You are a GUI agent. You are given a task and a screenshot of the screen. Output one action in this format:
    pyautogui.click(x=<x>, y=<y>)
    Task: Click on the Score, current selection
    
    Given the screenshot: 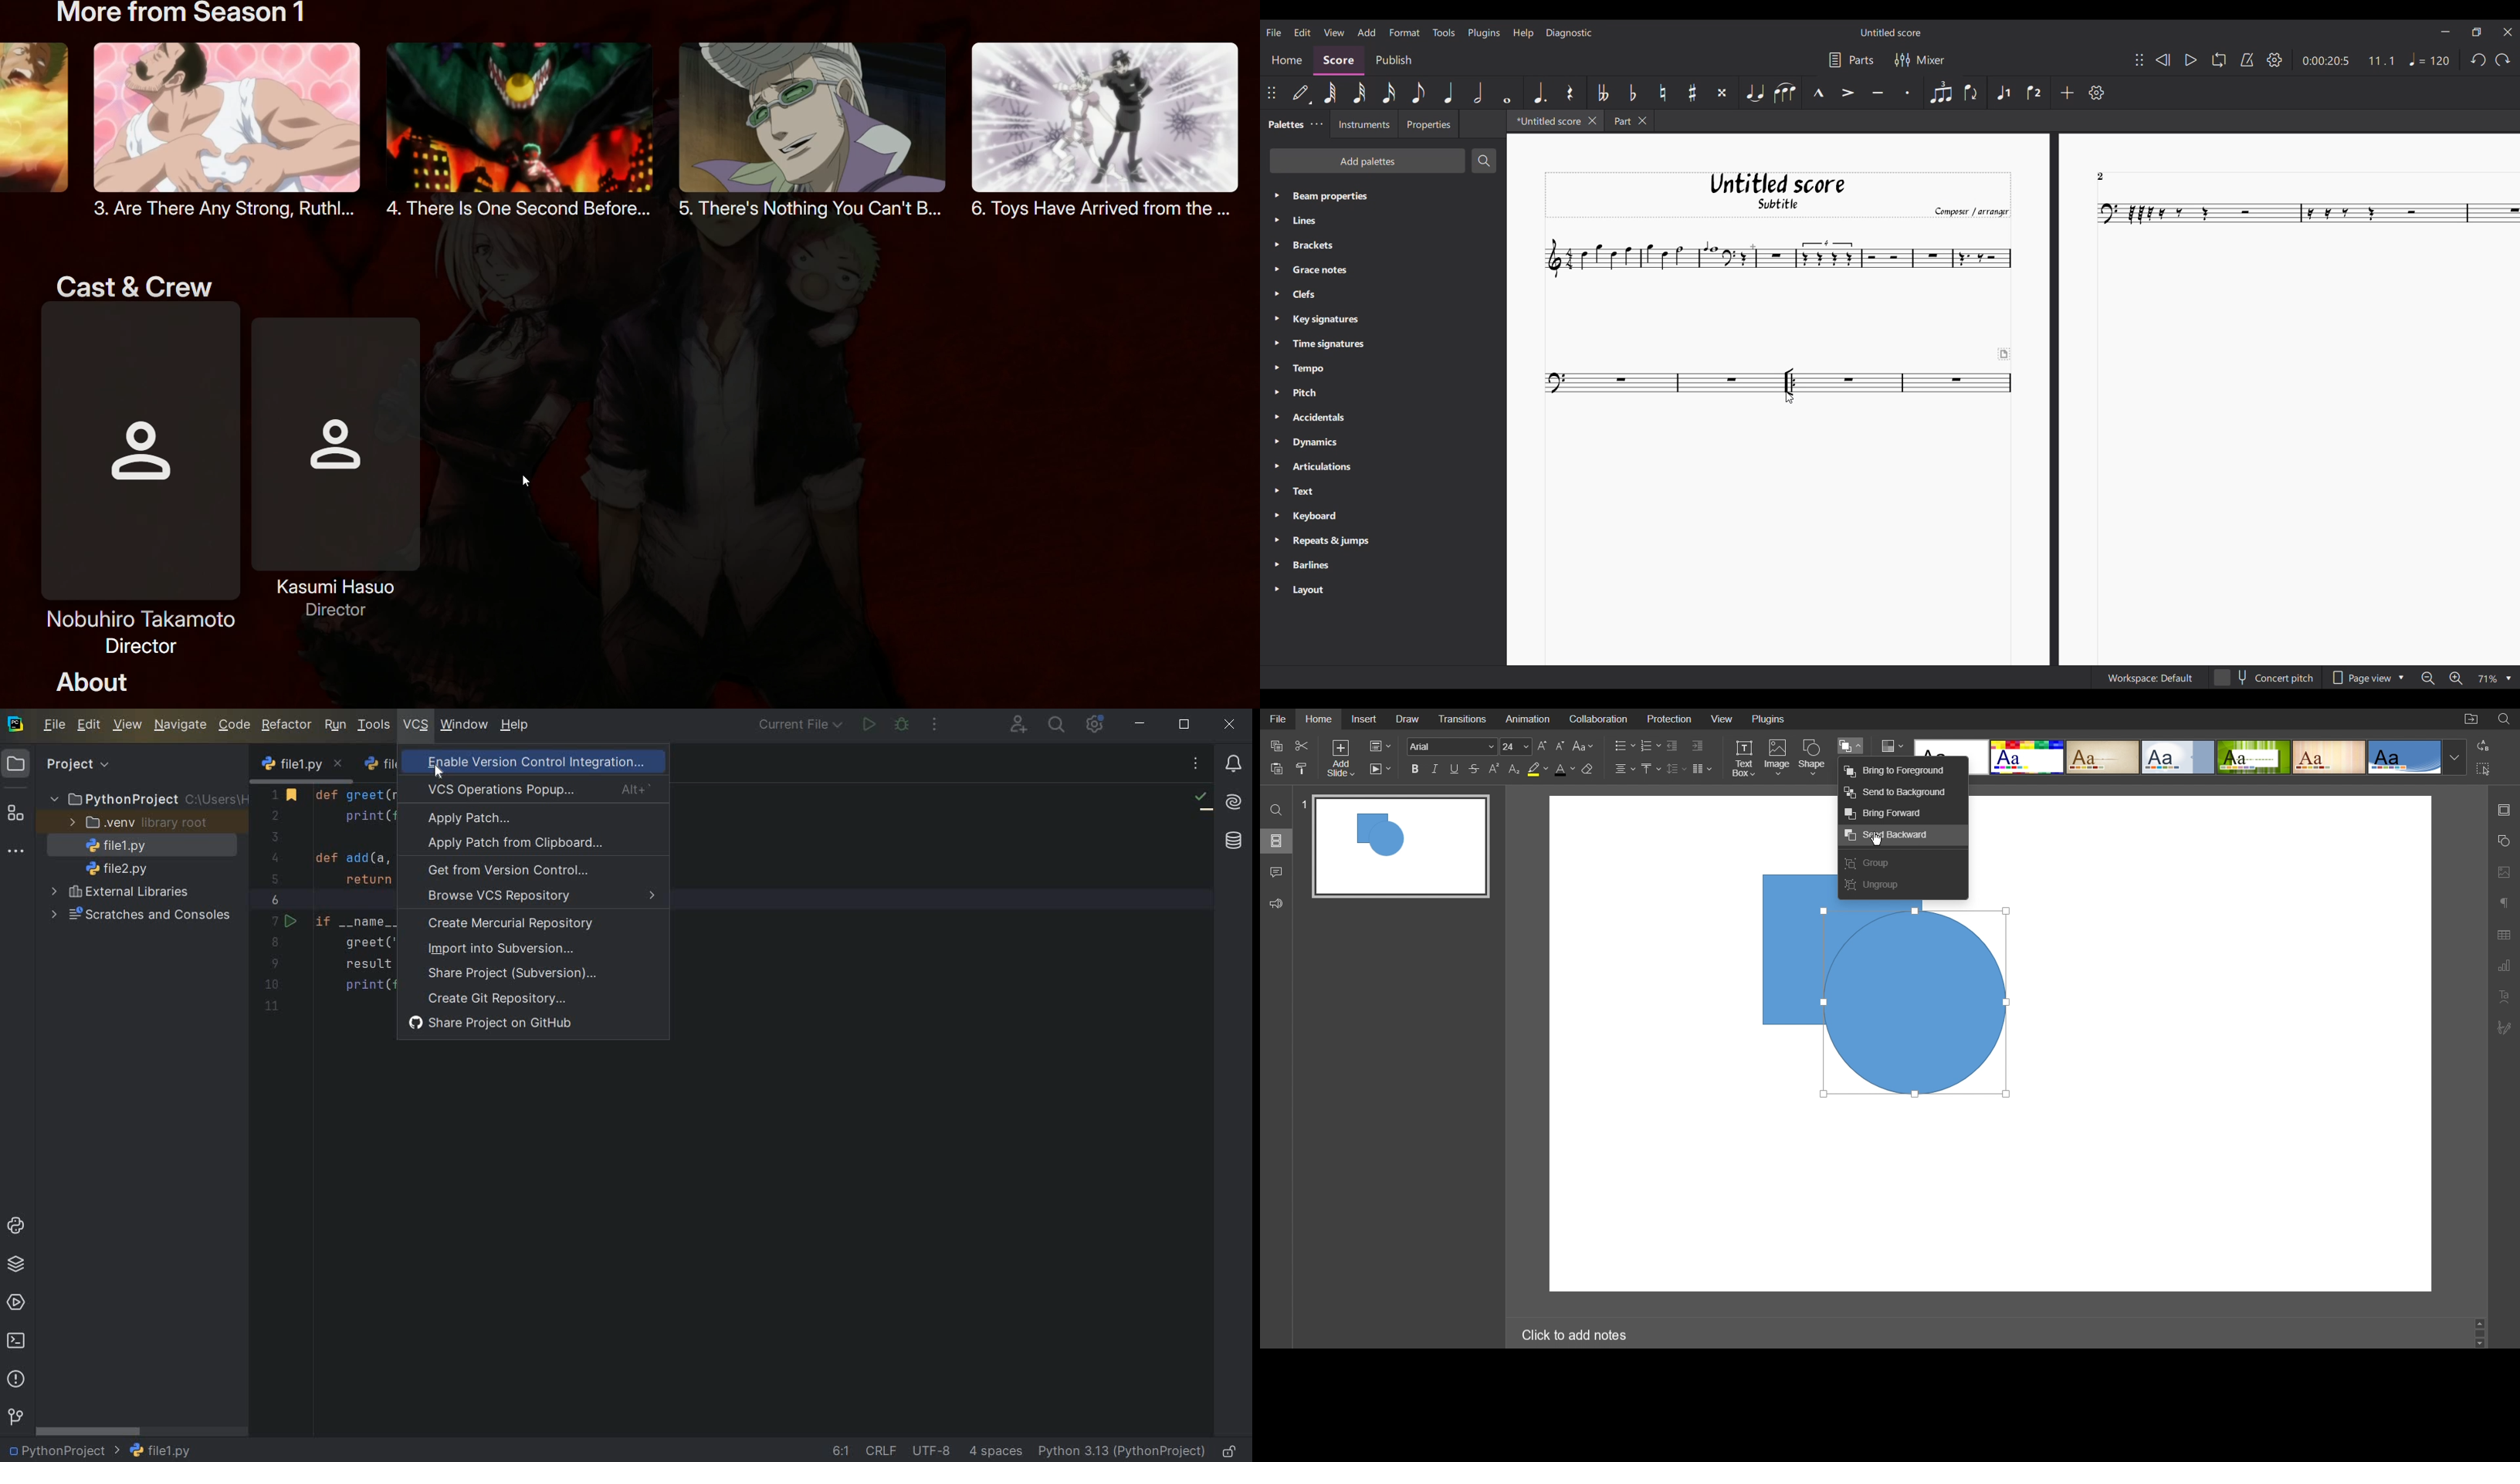 What is the action you would take?
    pyautogui.click(x=1339, y=61)
    